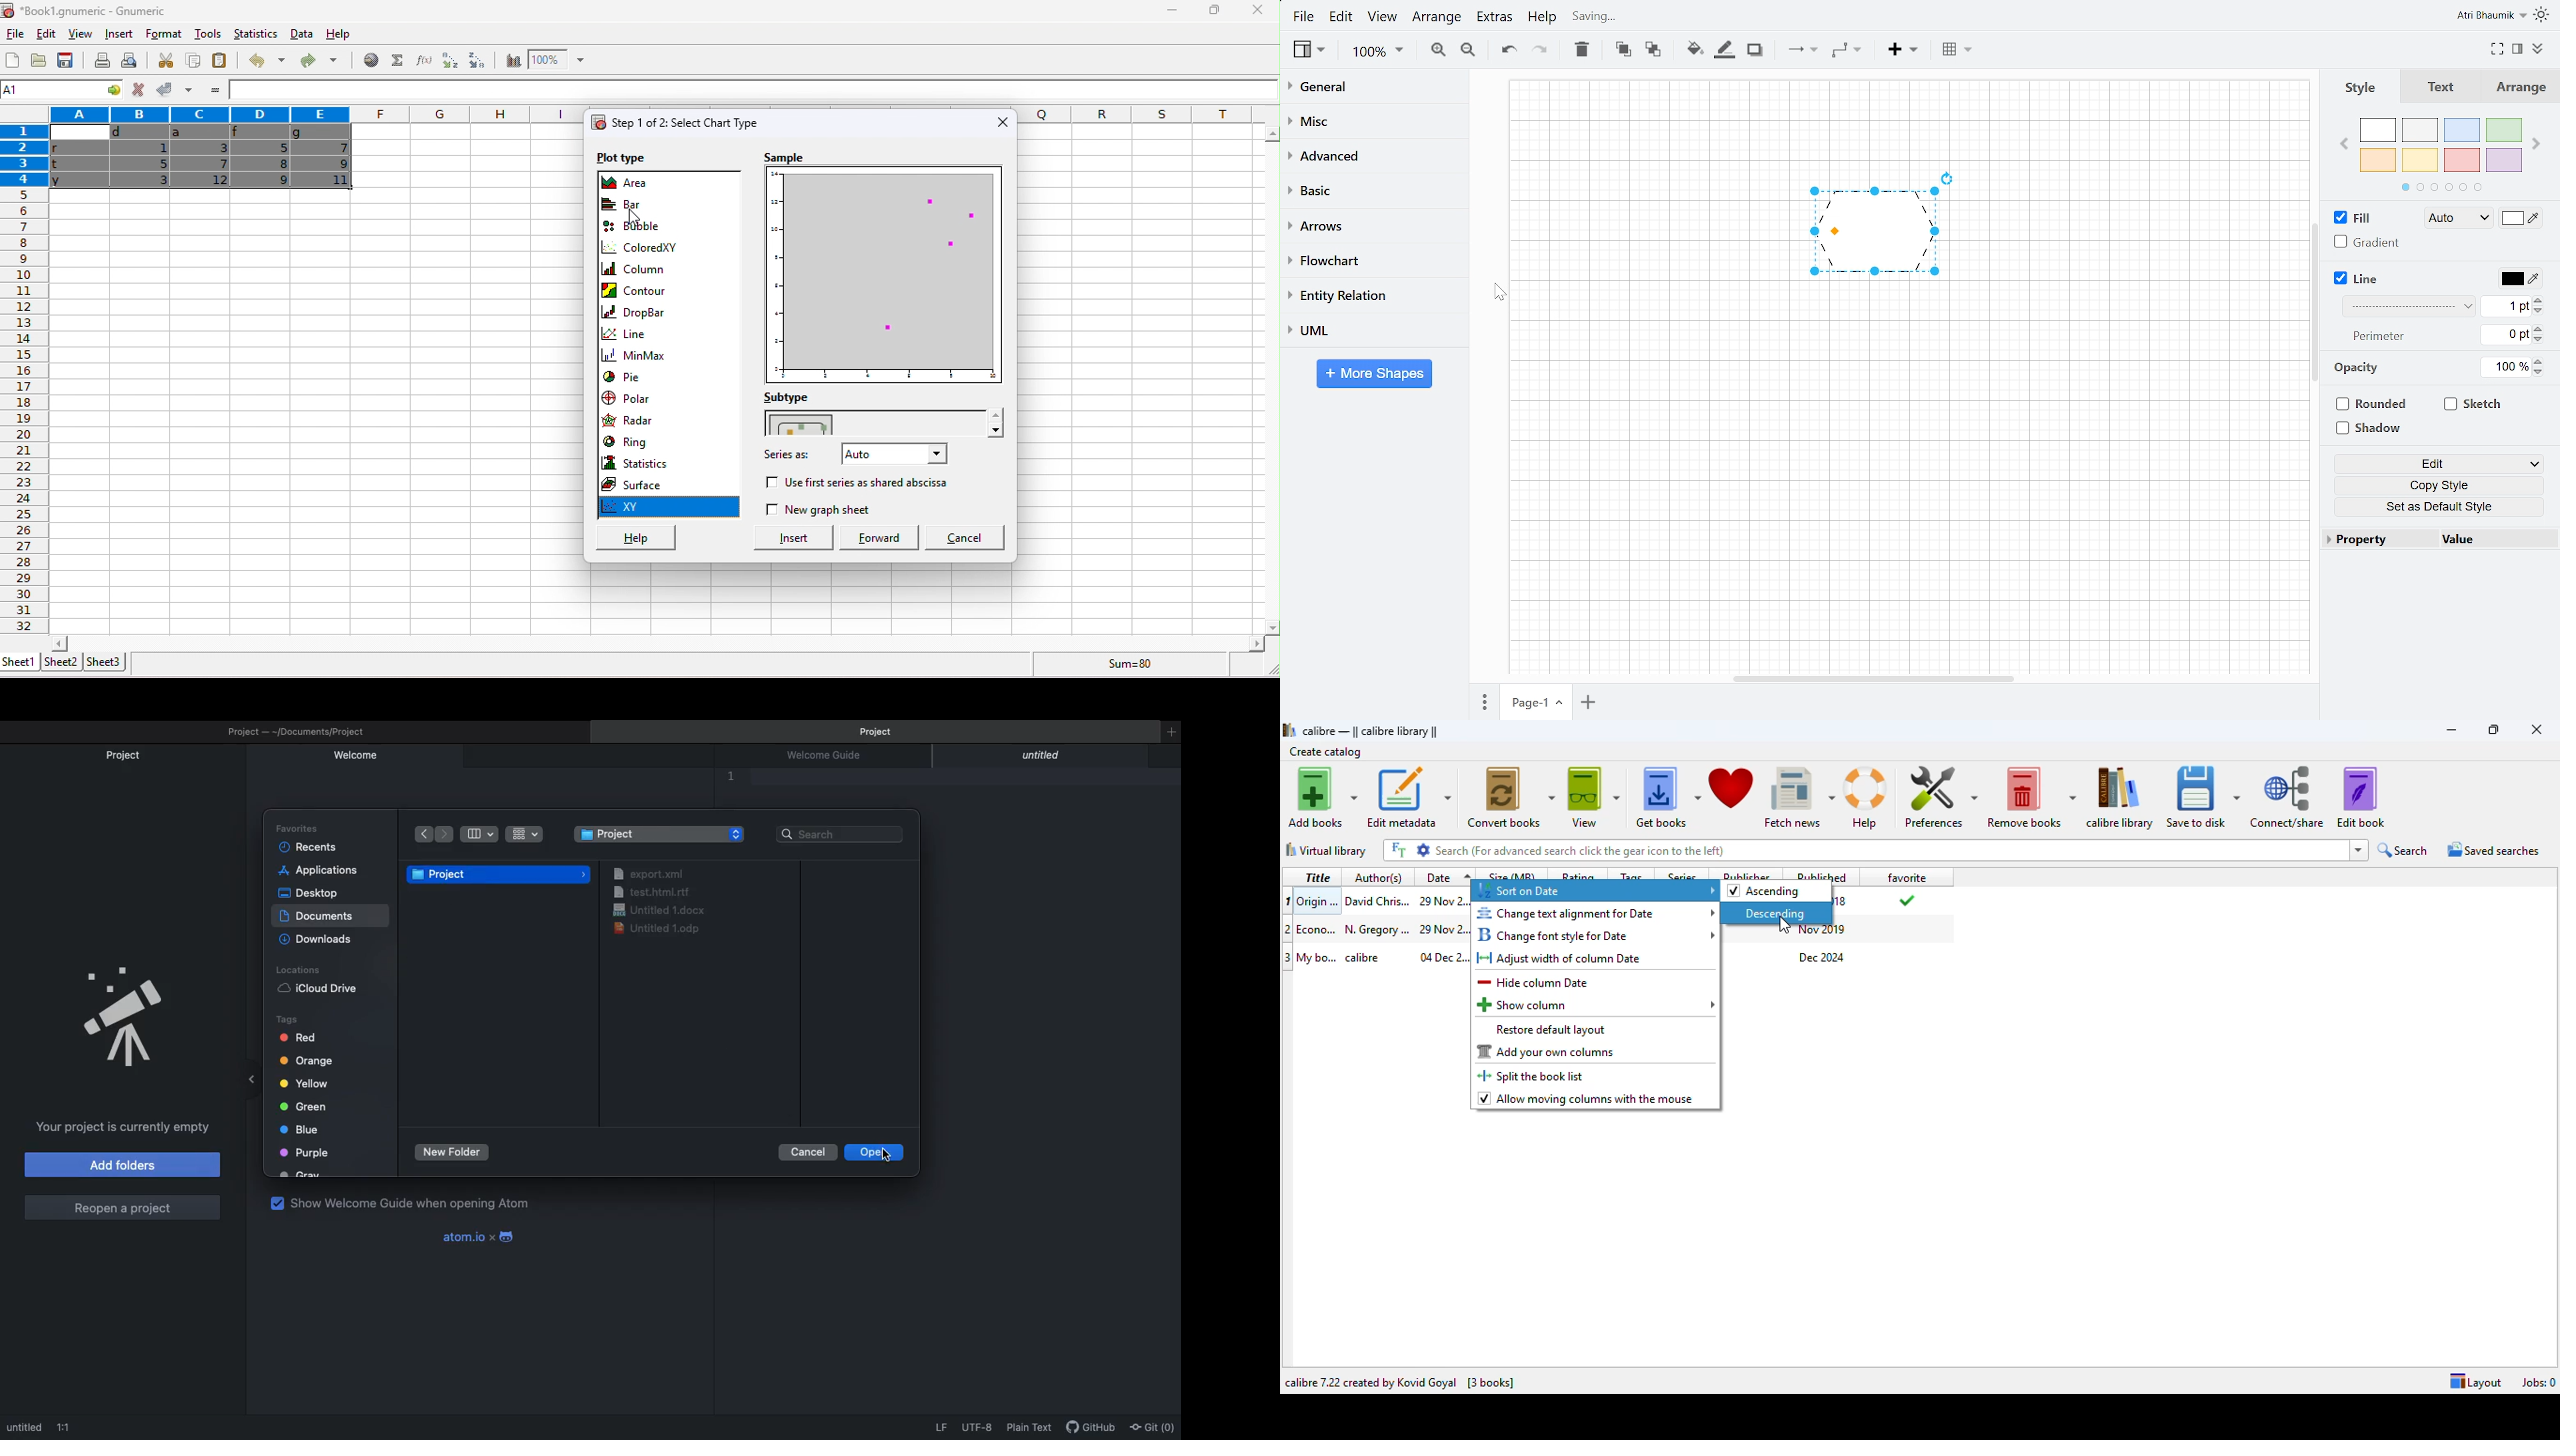  I want to click on favorite, so click(1906, 876).